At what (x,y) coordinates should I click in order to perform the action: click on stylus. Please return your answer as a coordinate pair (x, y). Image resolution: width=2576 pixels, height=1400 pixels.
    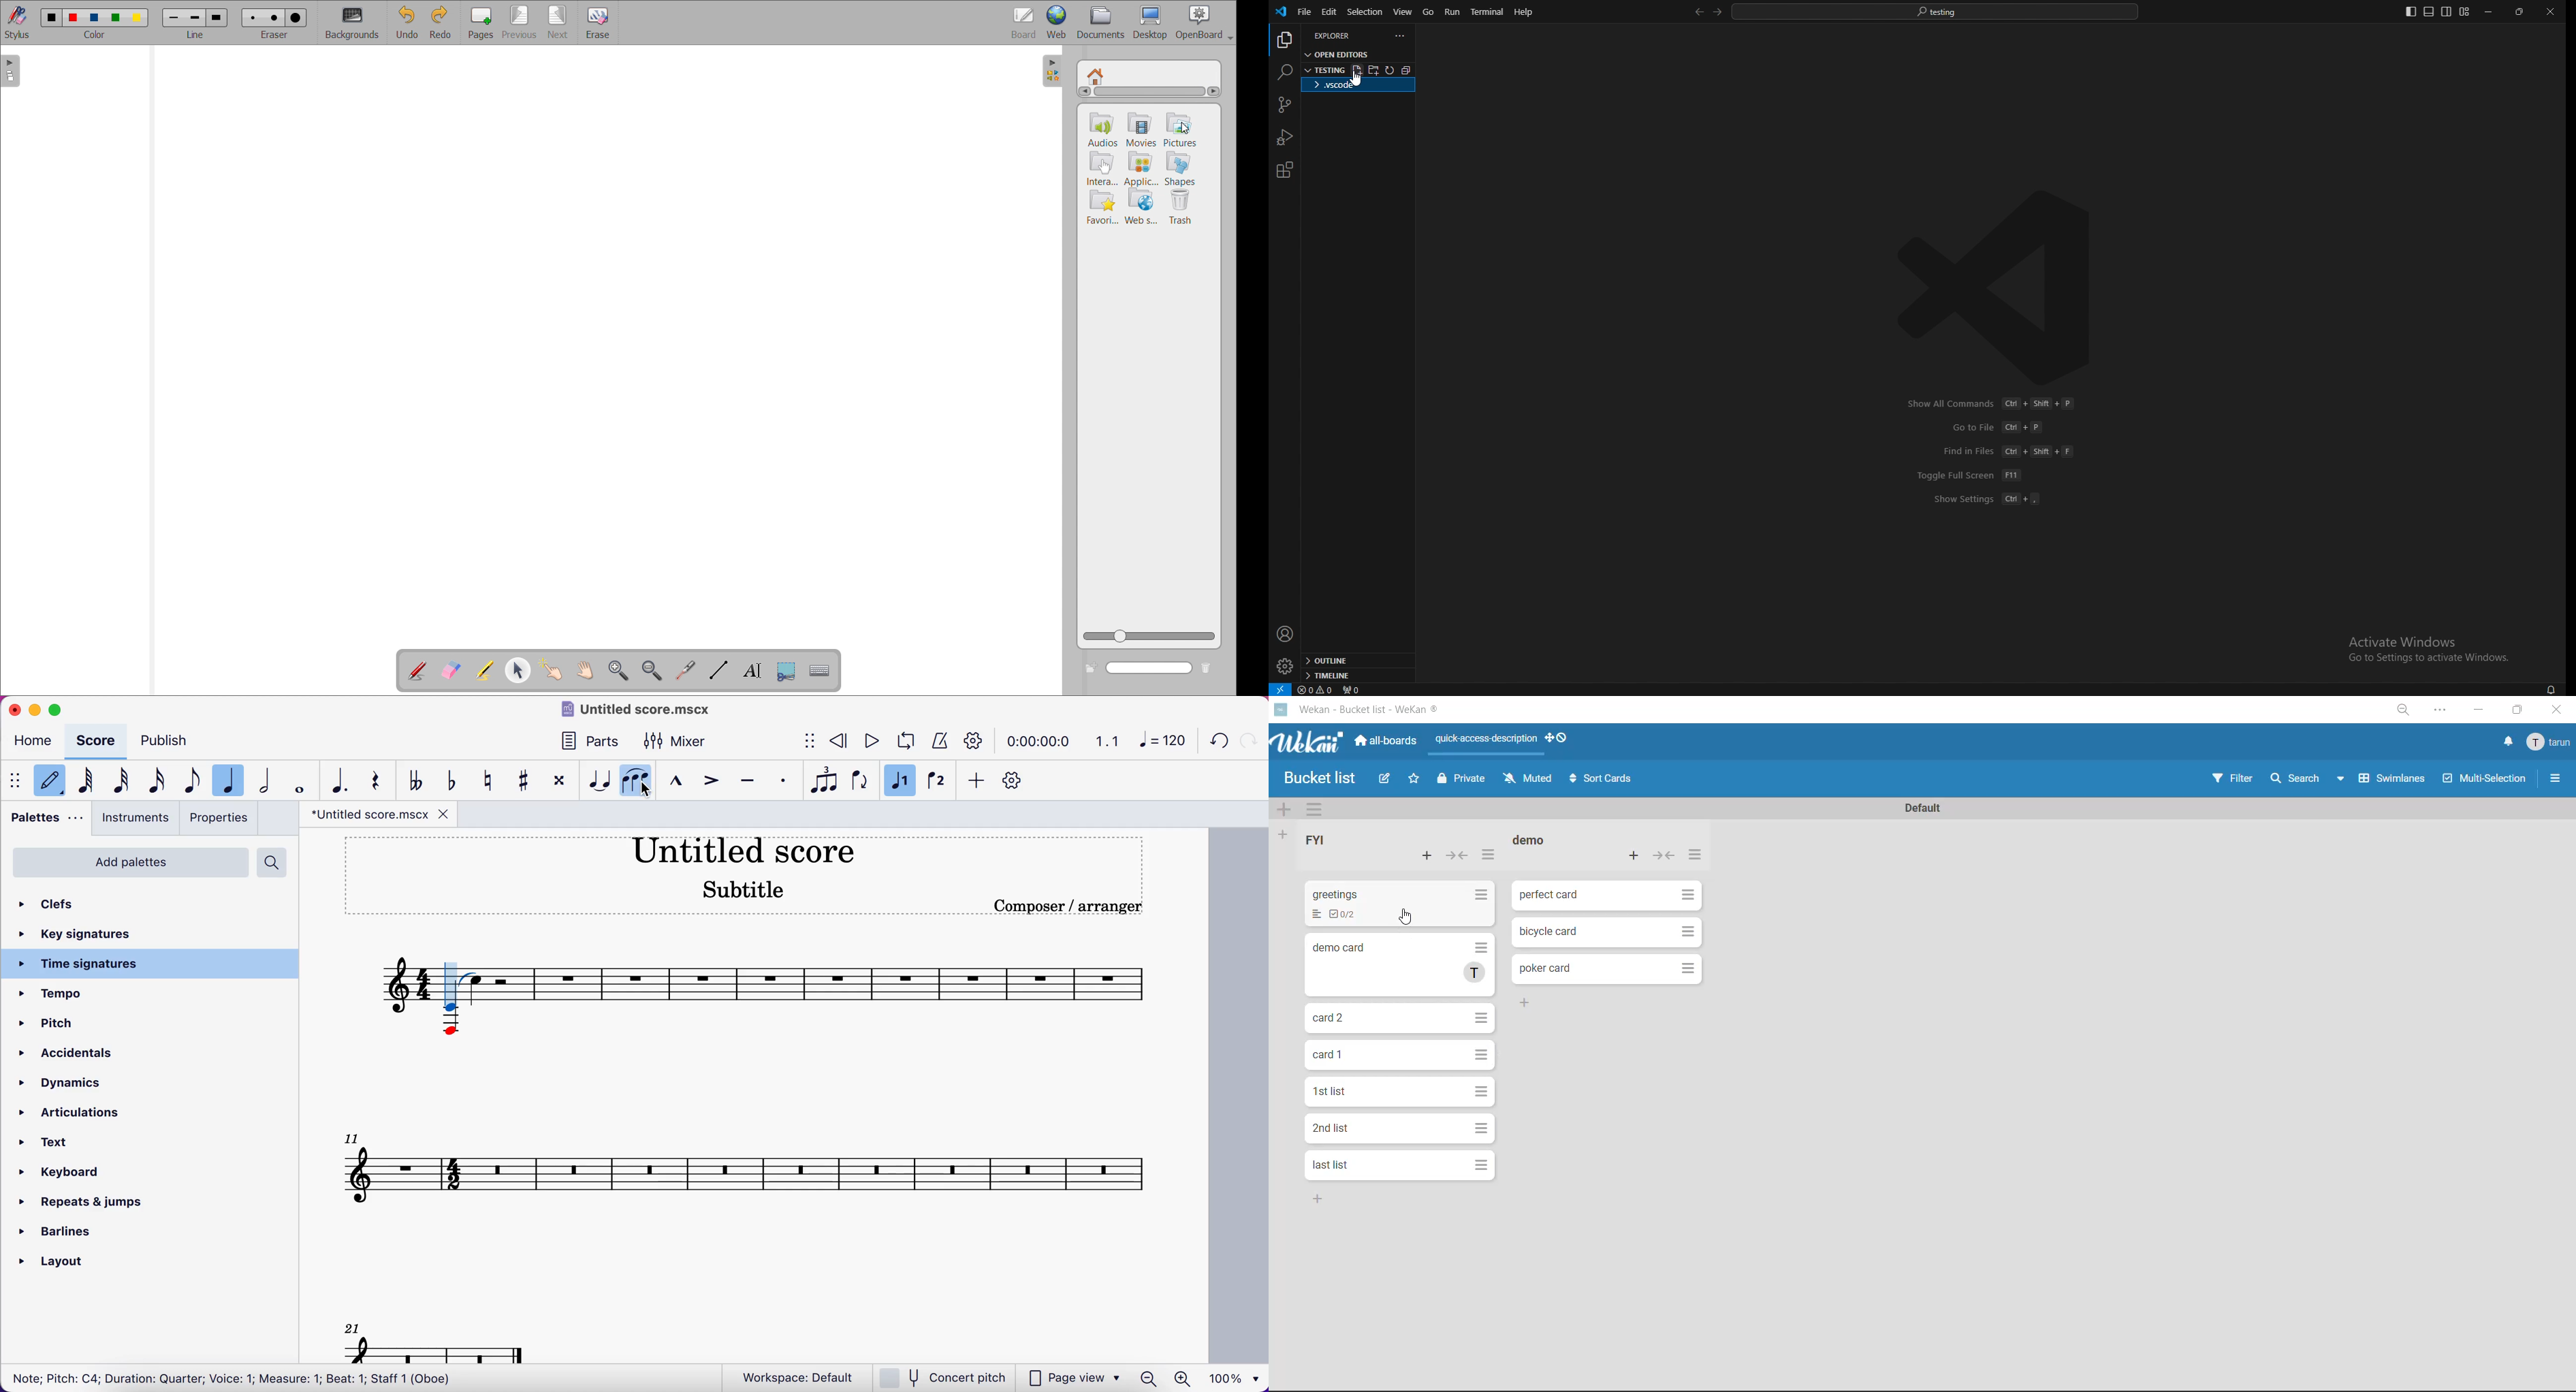
    Looking at the image, I should click on (17, 22).